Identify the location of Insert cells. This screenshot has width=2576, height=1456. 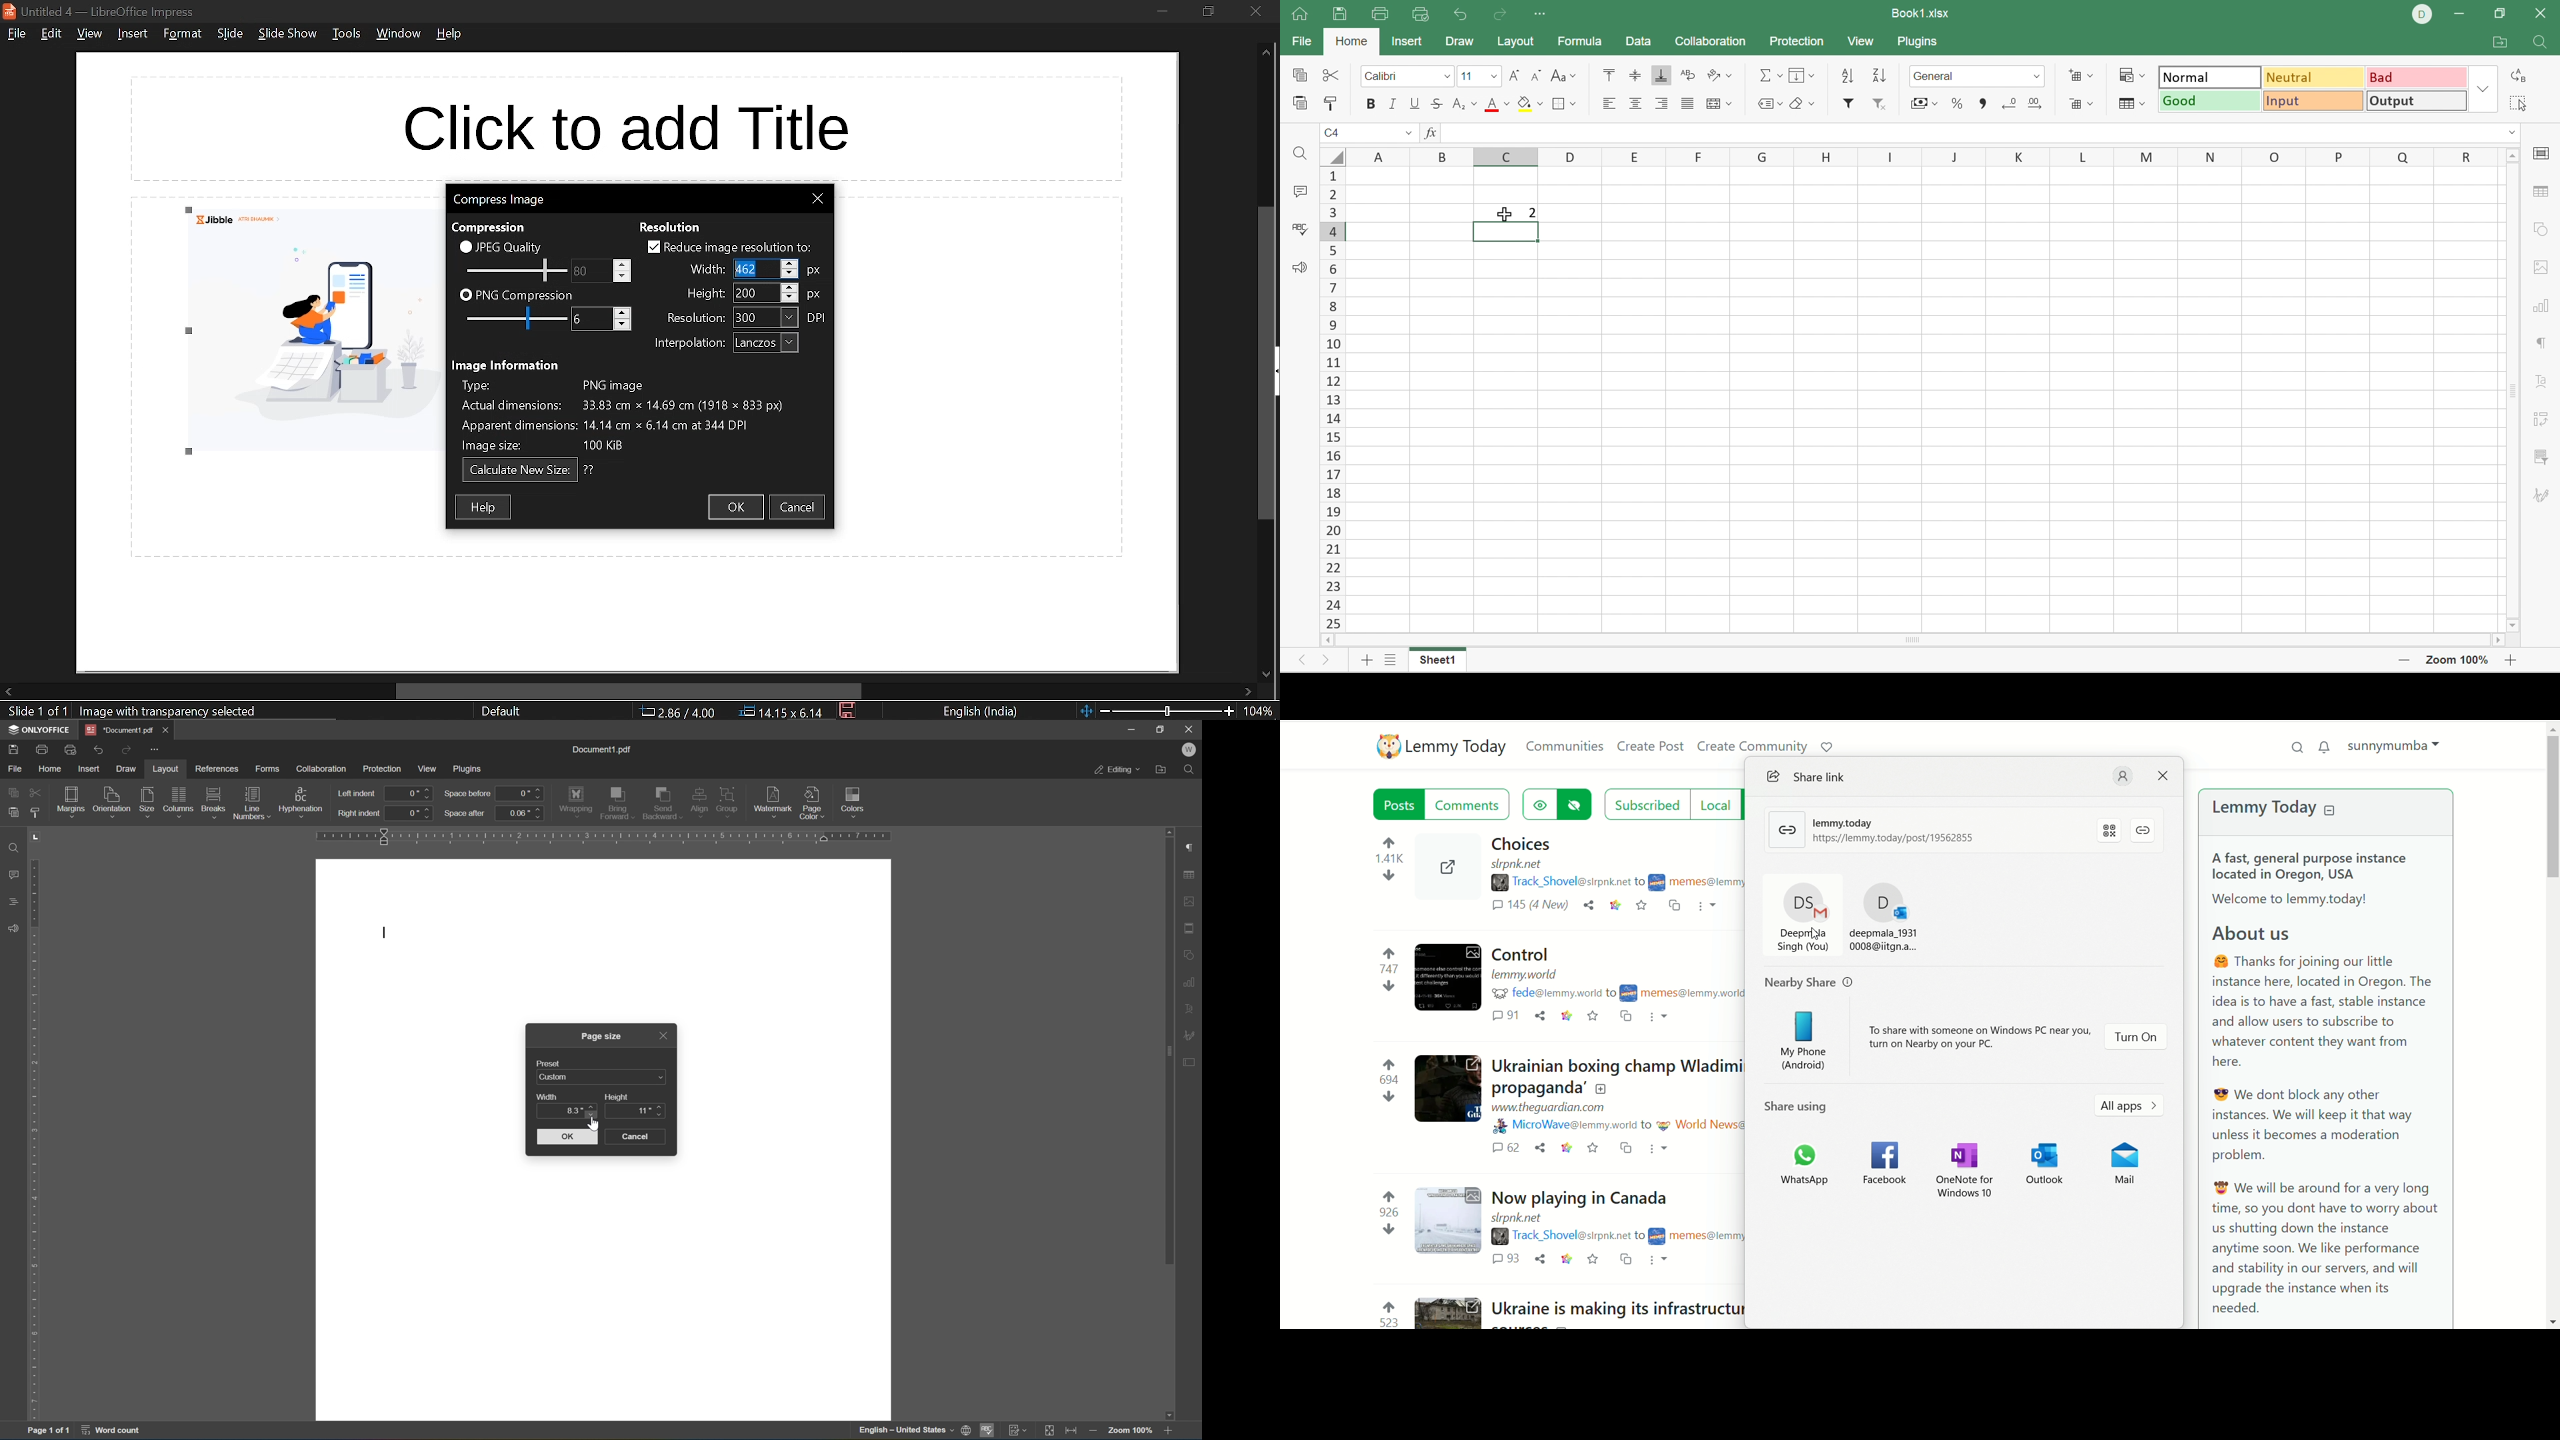
(2081, 75).